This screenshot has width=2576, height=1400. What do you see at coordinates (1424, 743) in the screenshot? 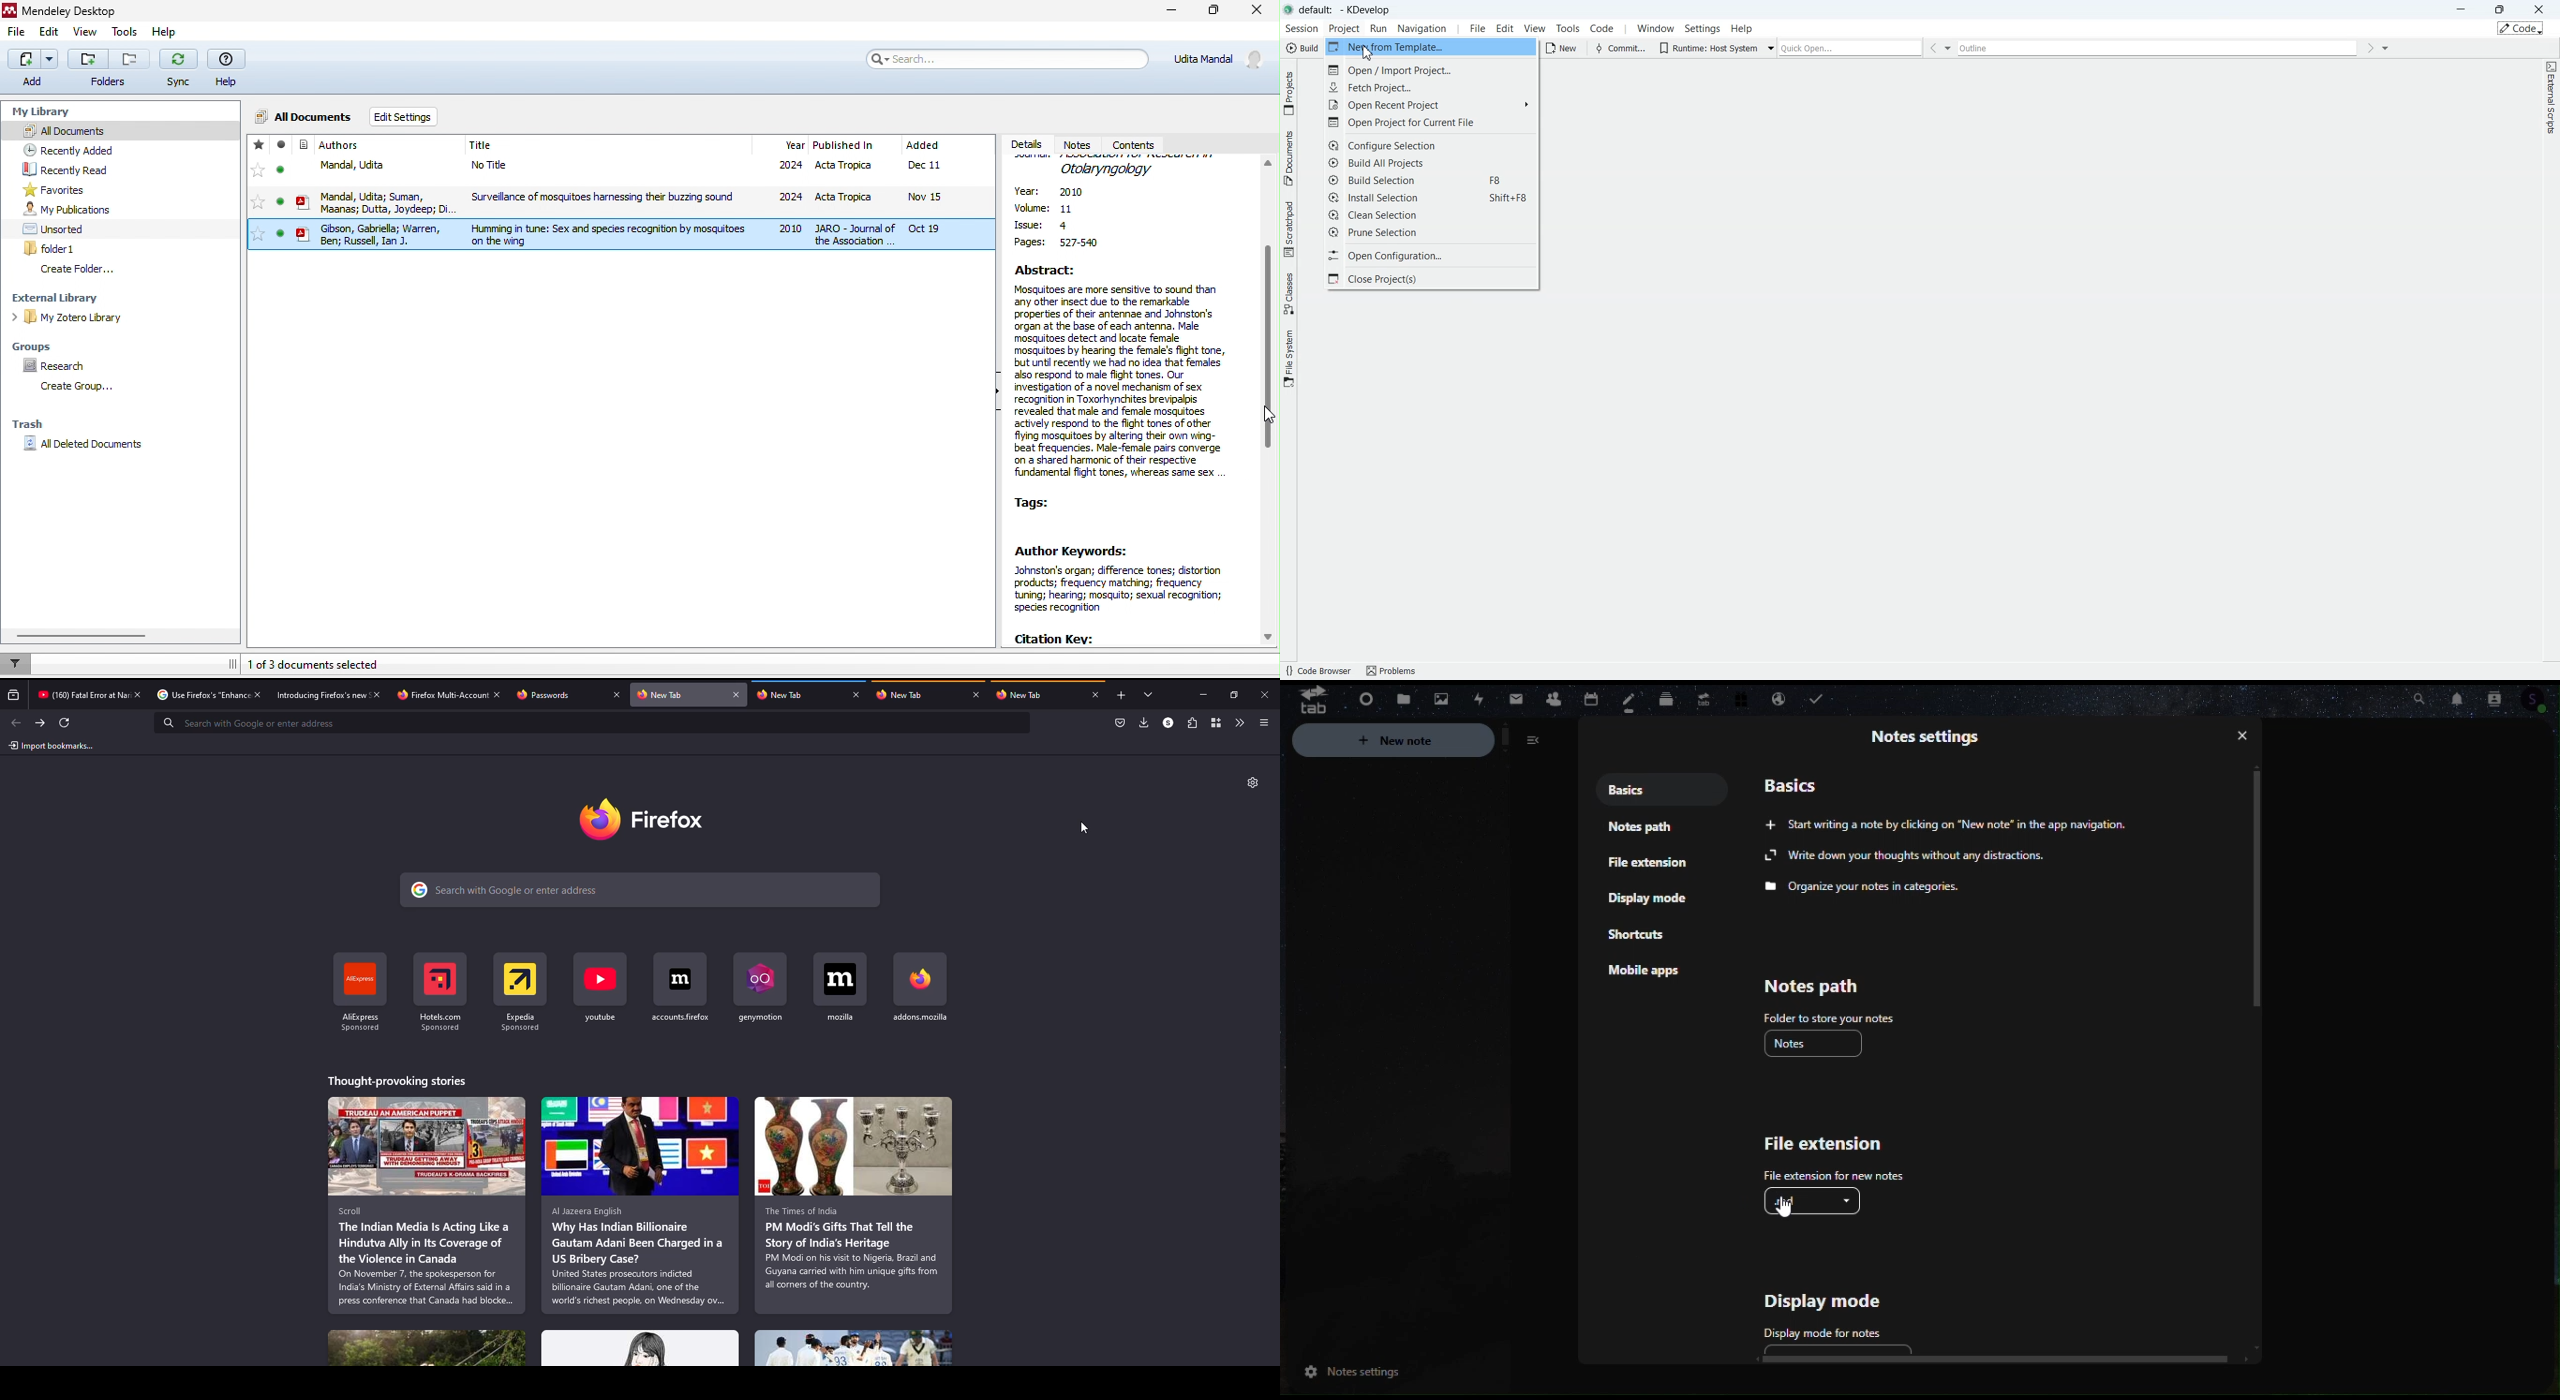
I see `New notes notes setting` at bounding box center [1424, 743].